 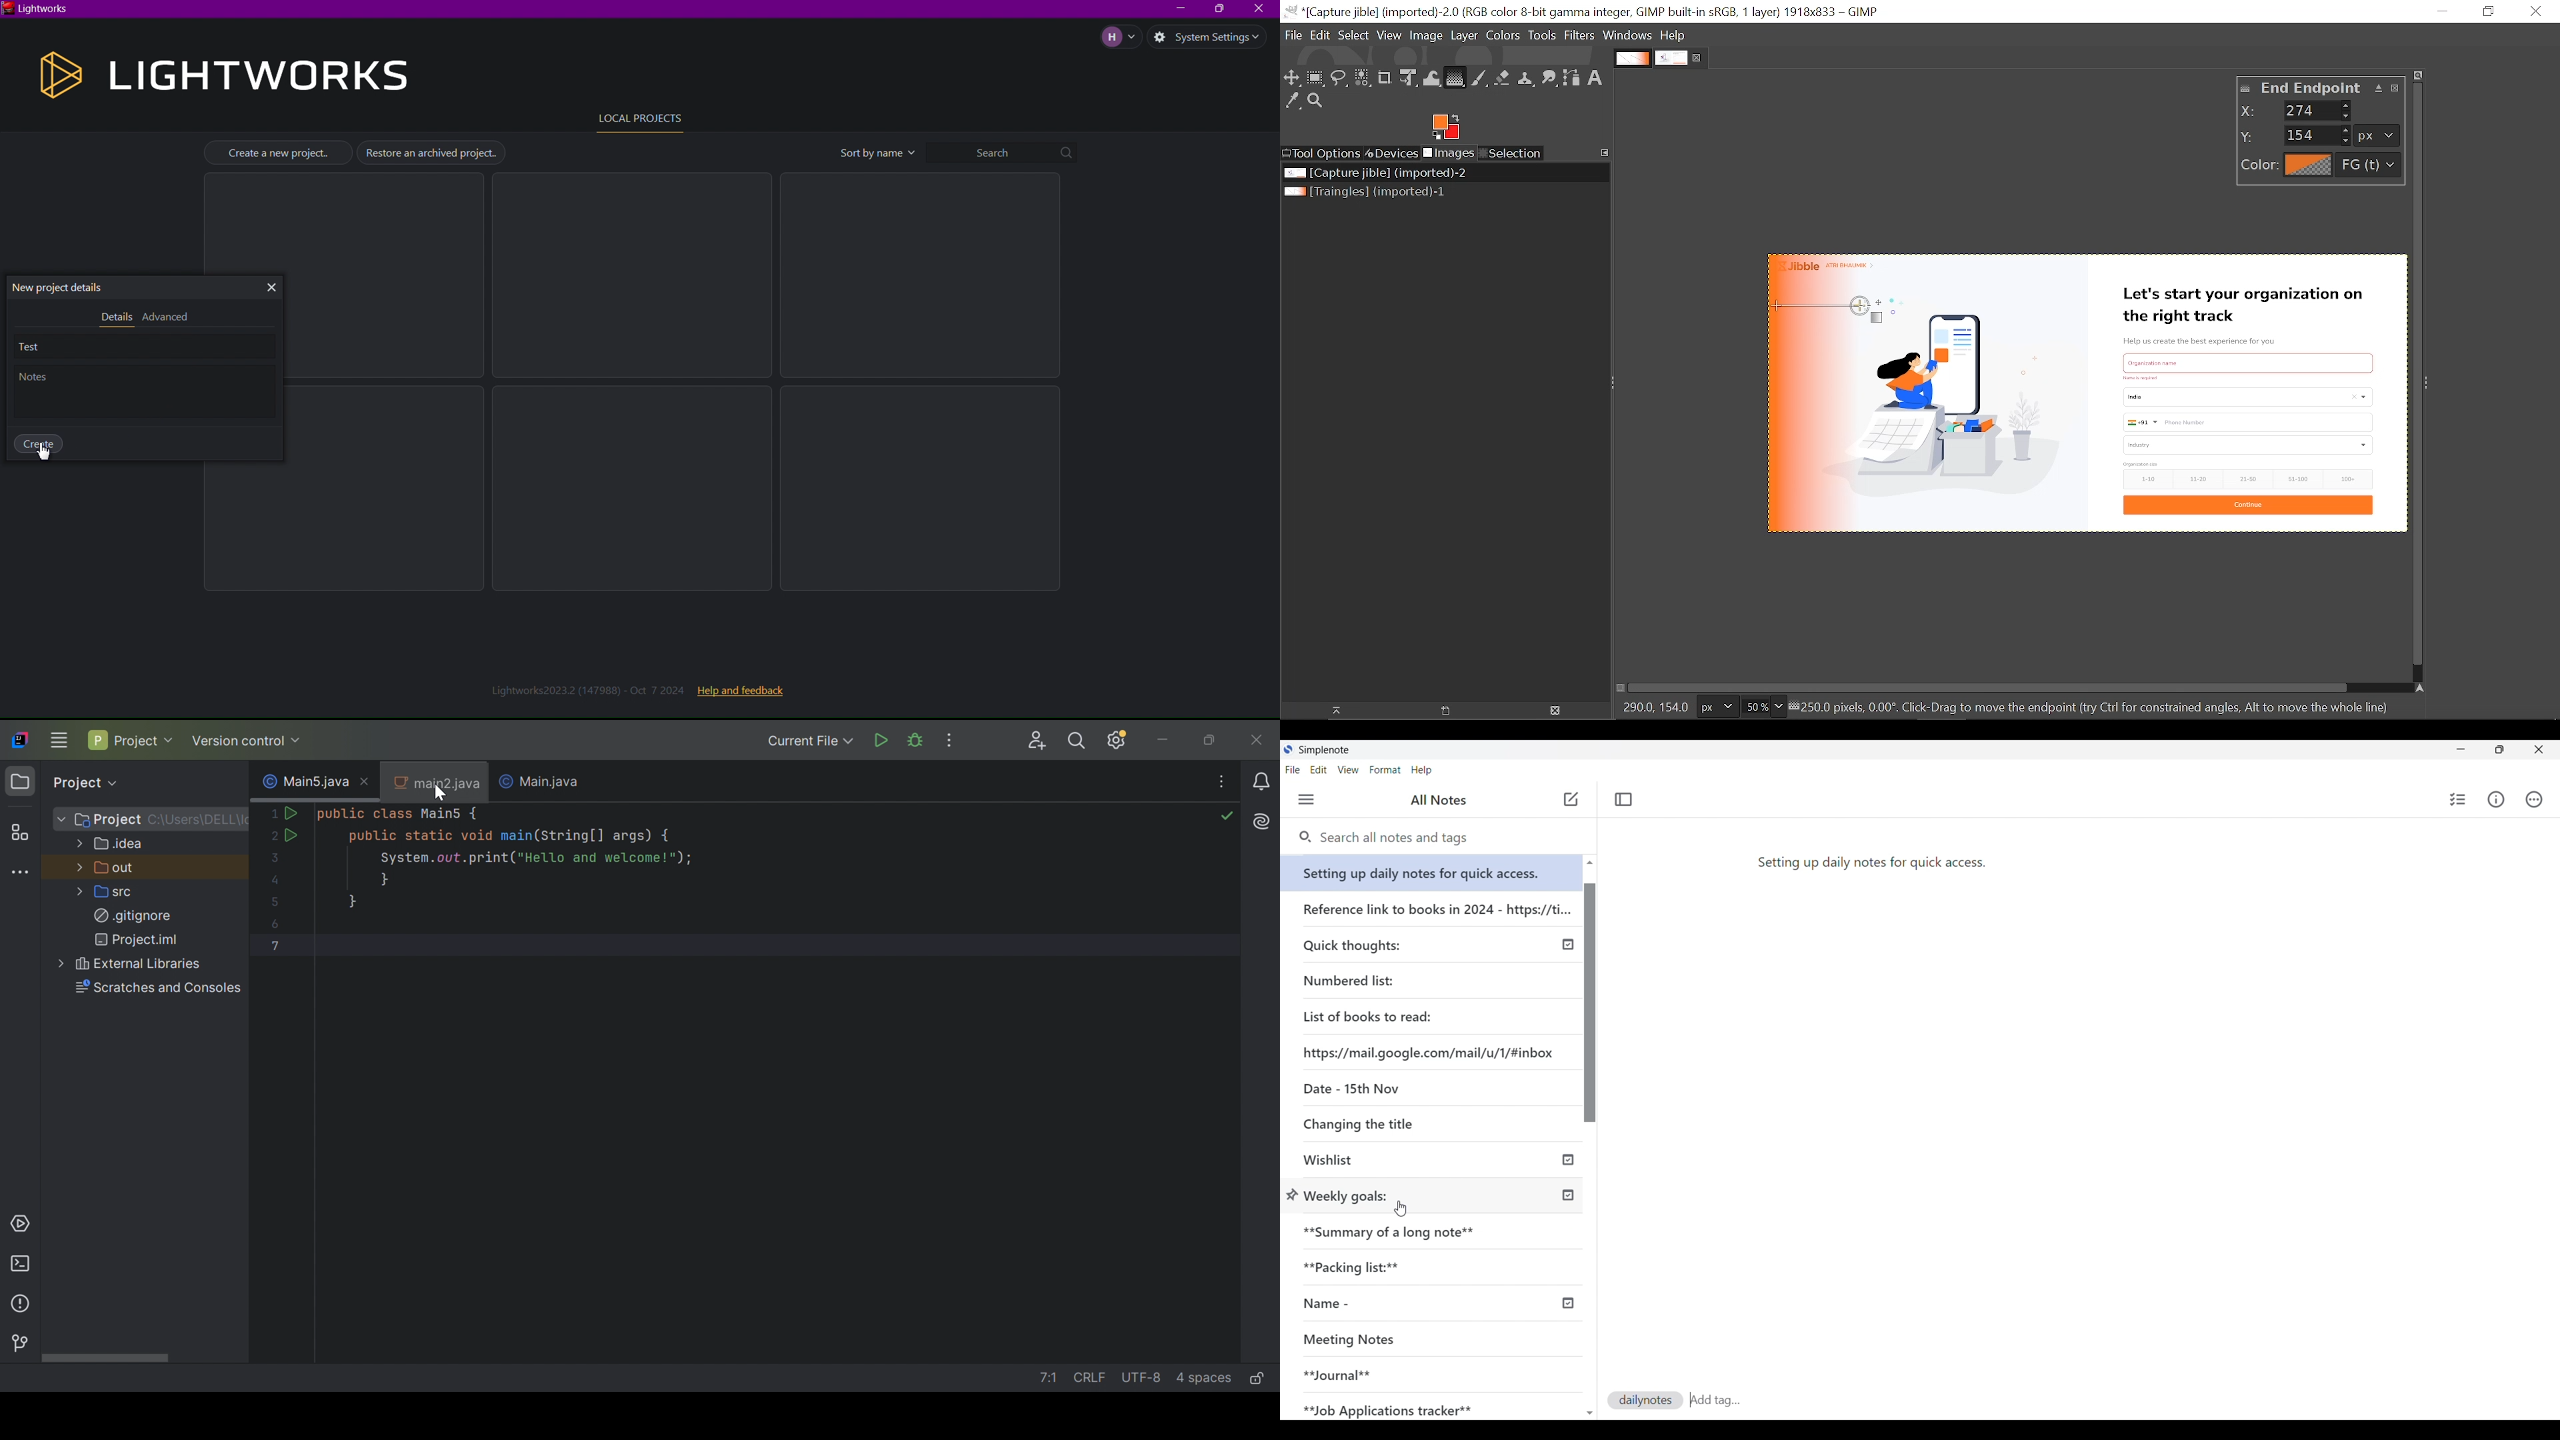 I want to click on text tool, so click(x=1598, y=78).